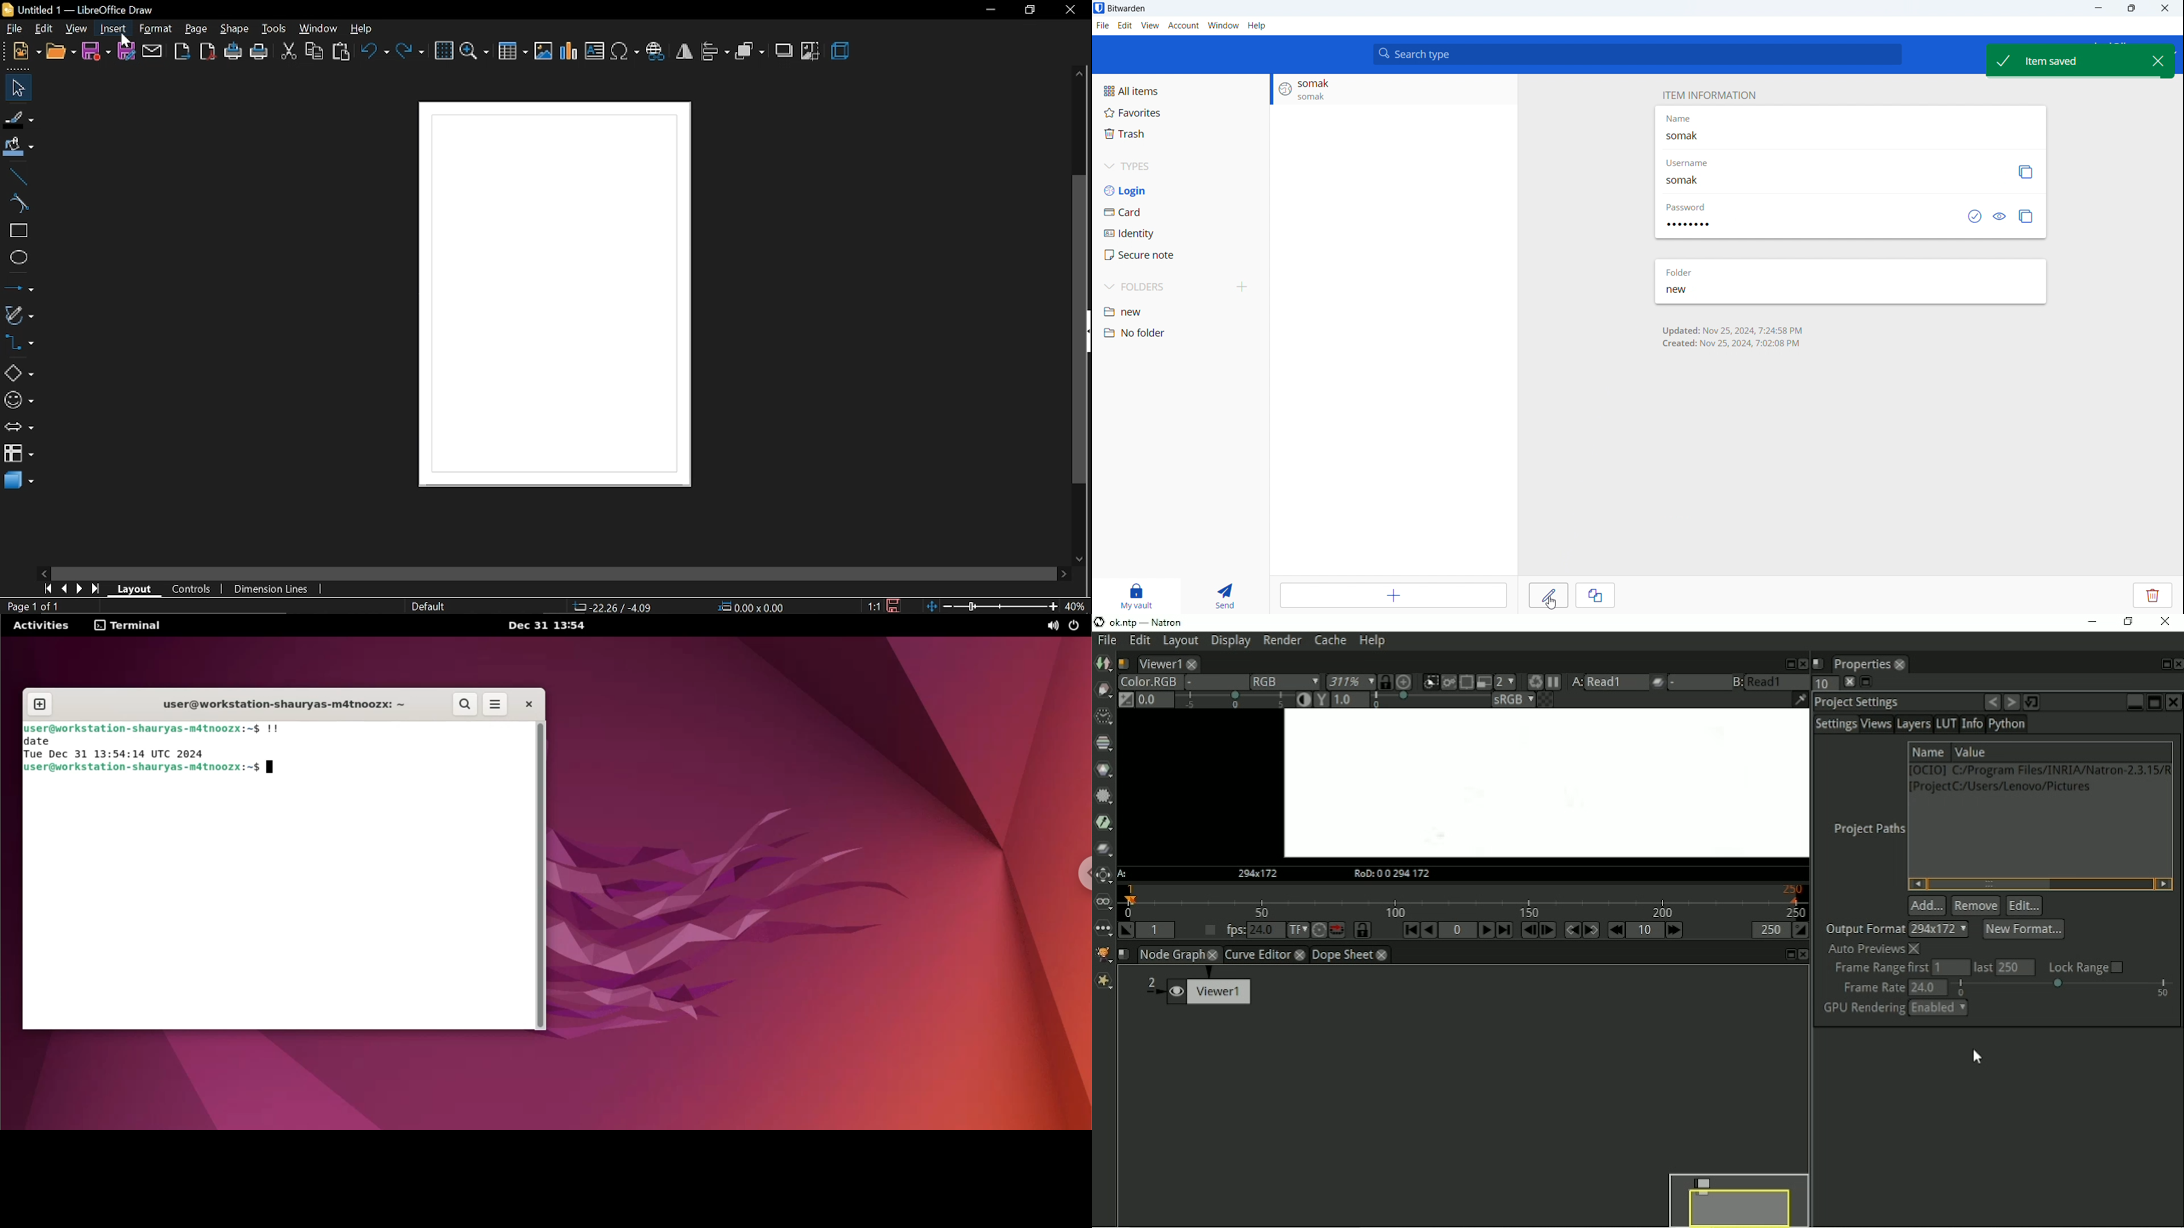  What do you see at coordinates (1223, 25) in the screenshot?
I see `window` at bounding box center [1223, 25].